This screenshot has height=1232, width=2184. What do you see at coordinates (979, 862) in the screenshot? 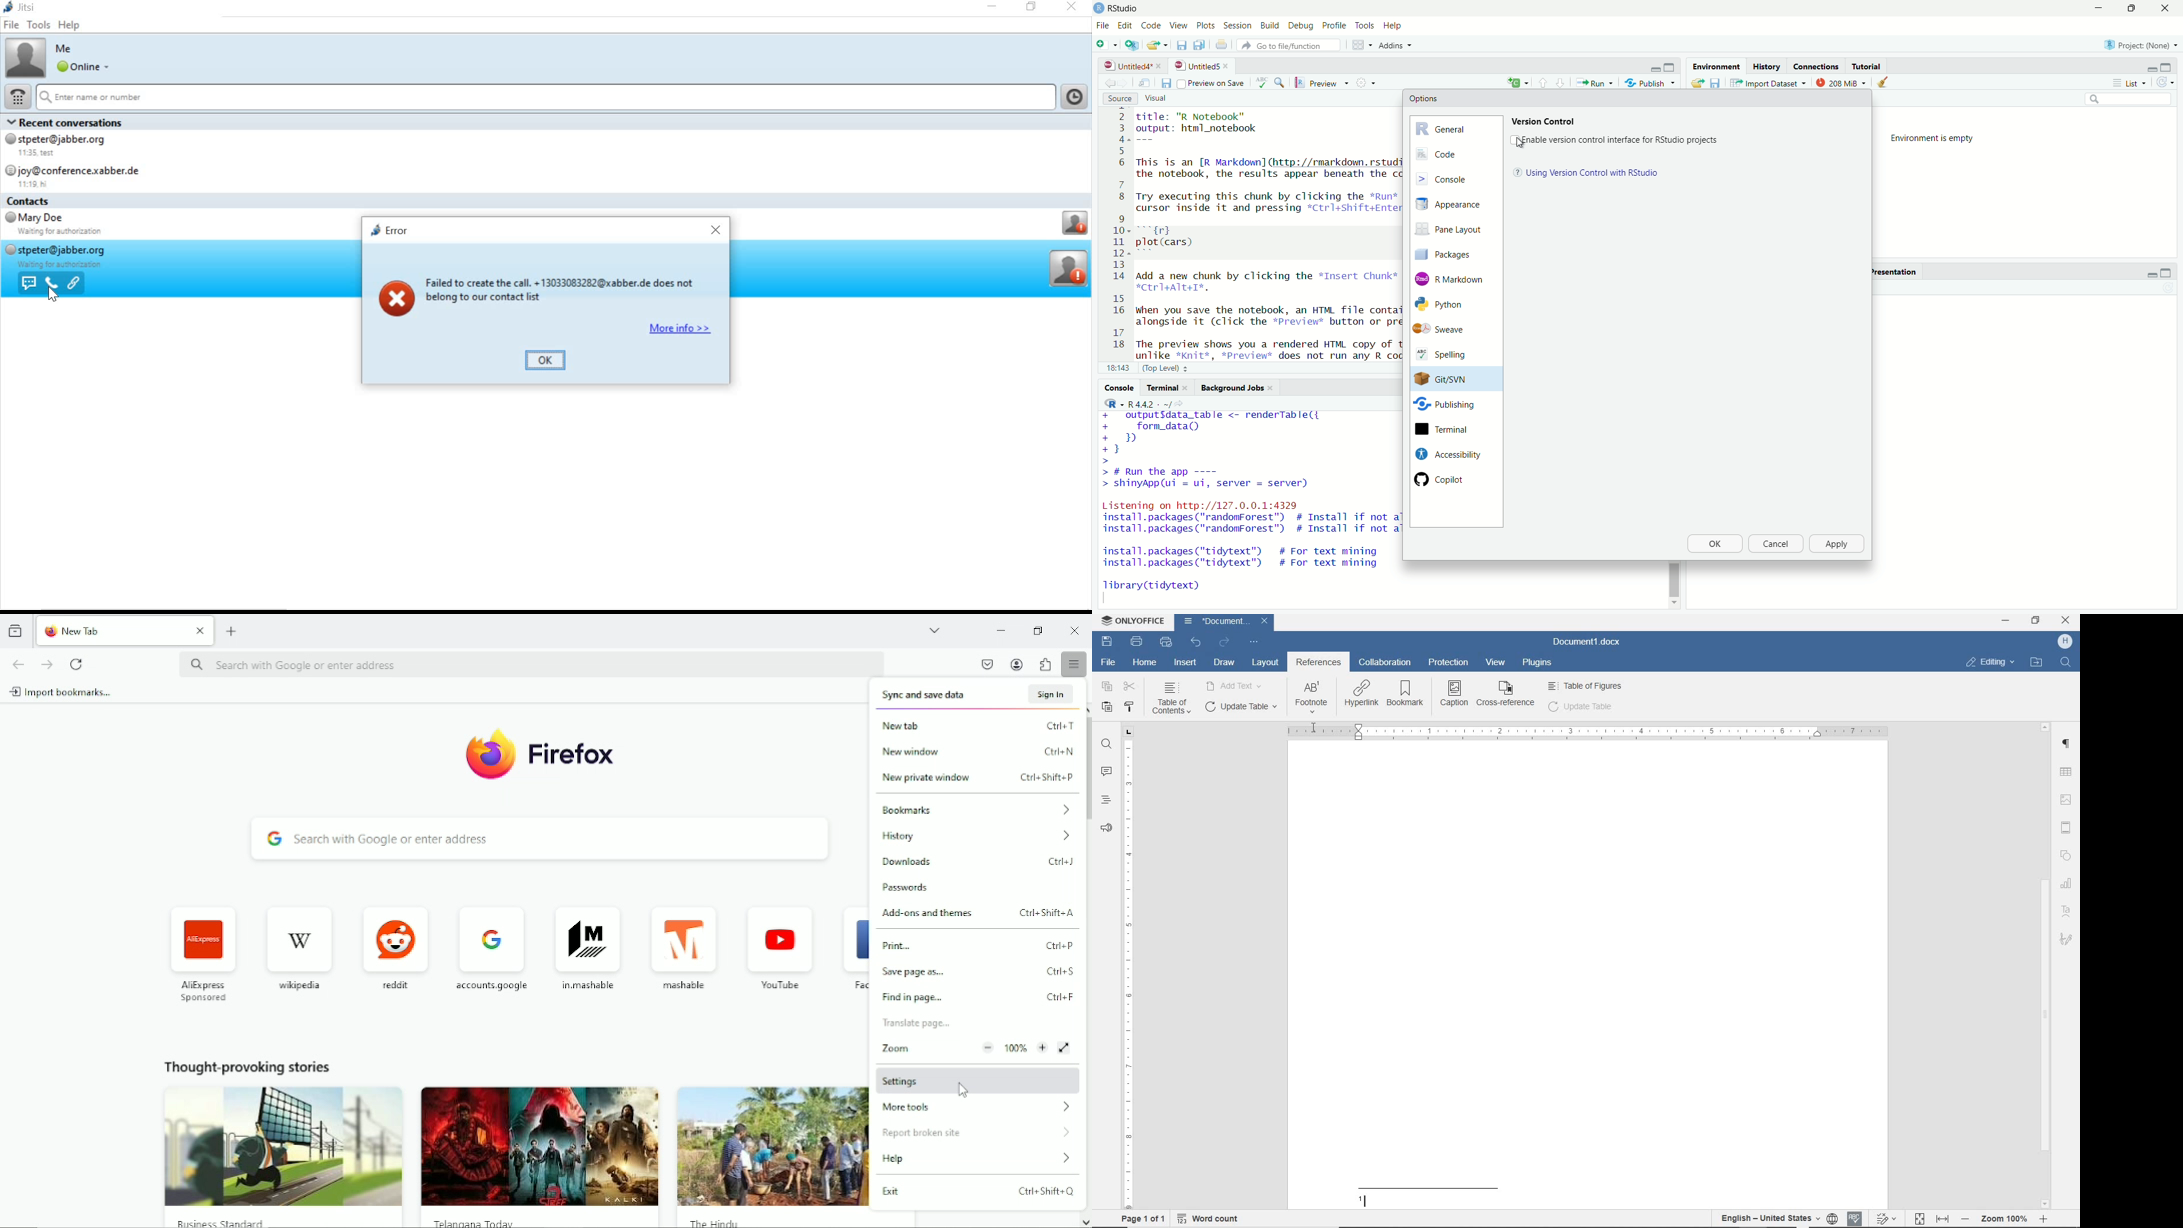
I see `downloads` at bounding box center [979, 862].